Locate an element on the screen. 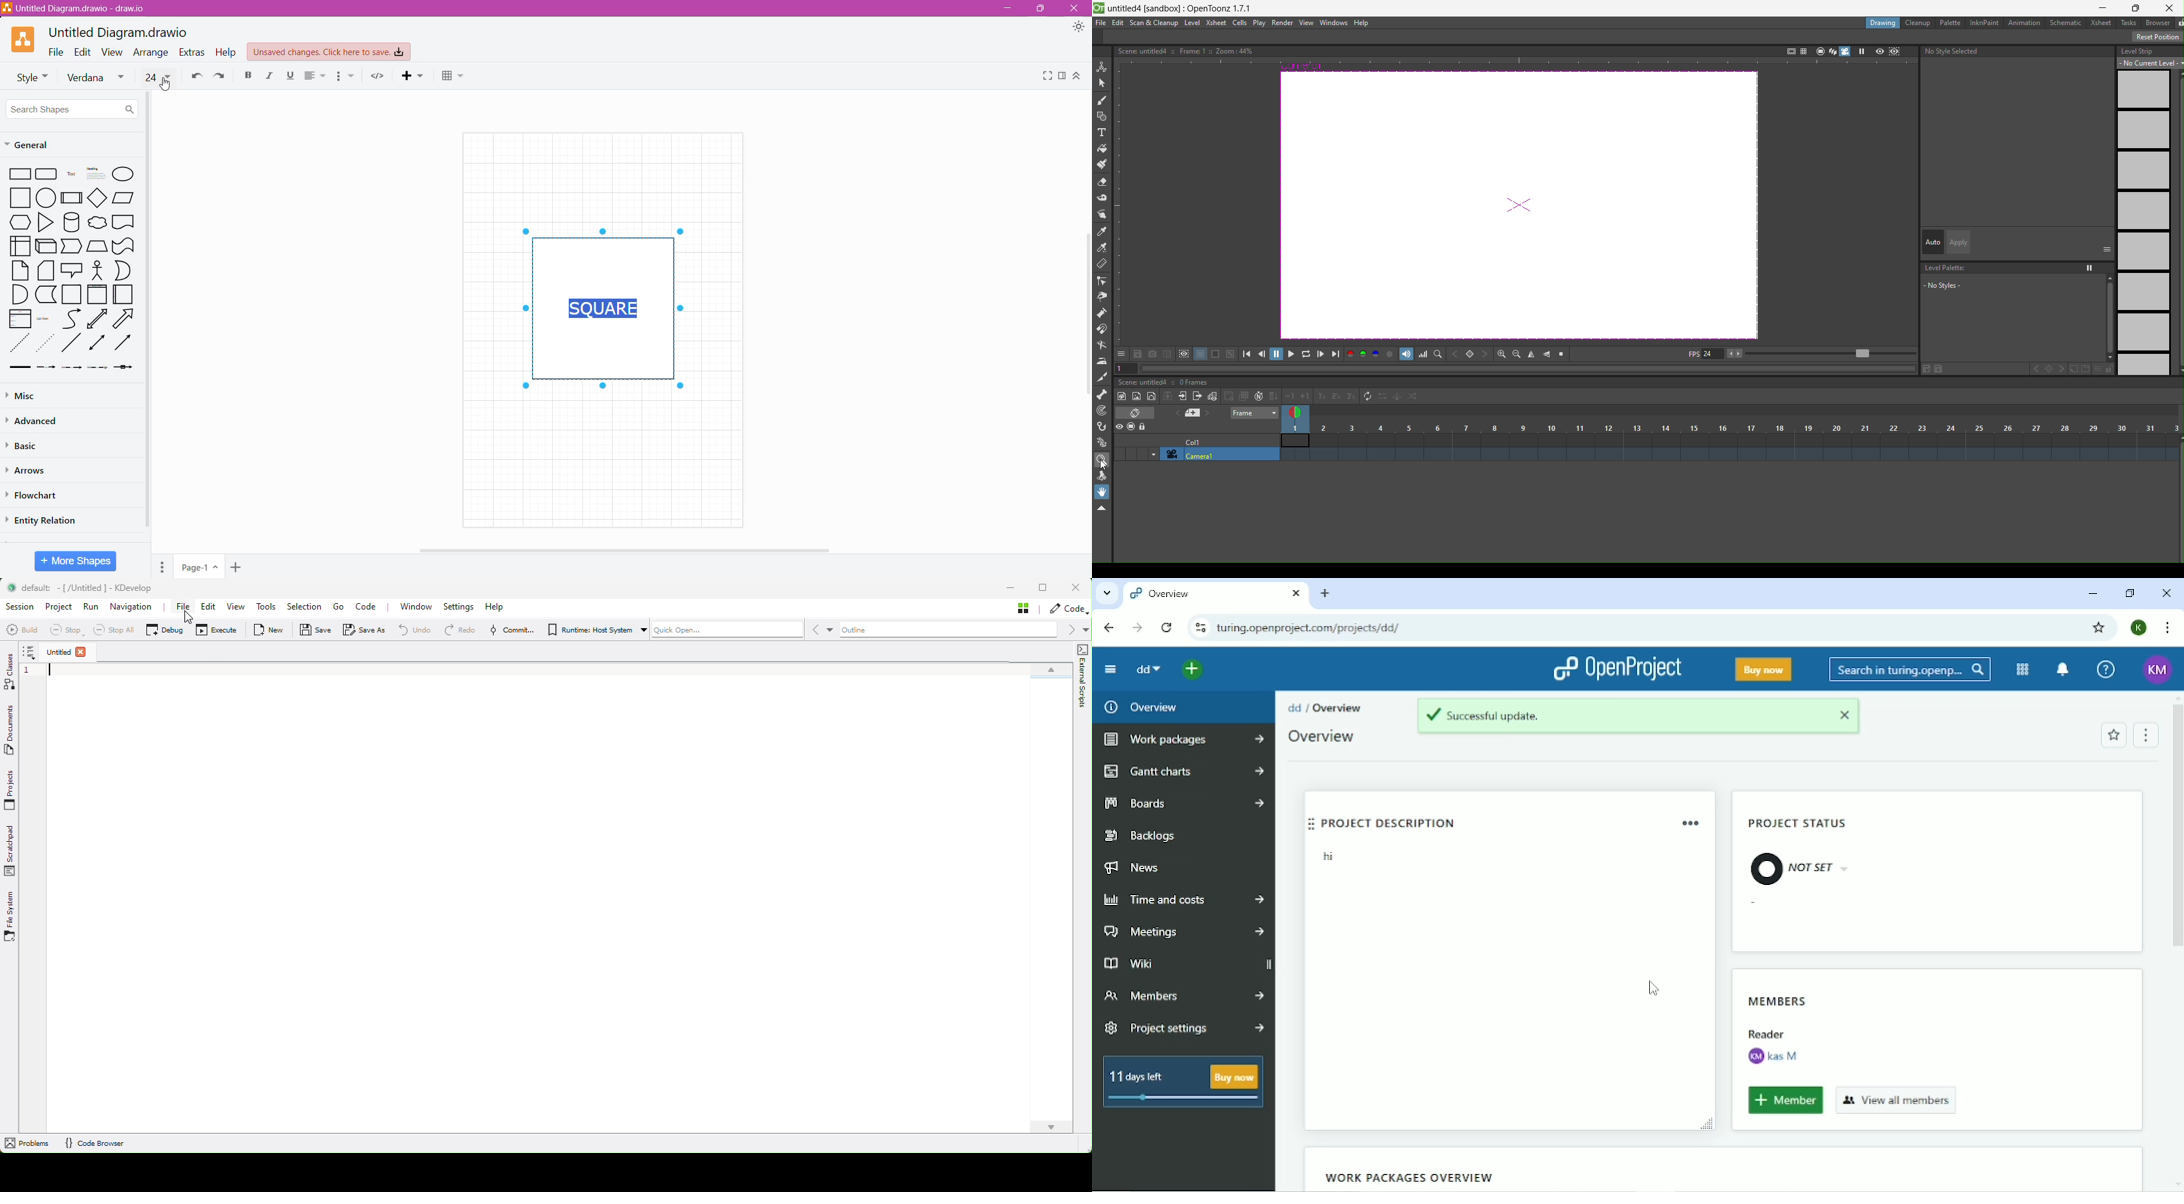 The height and width of the screenshot is (1204, 2184). Cursor on font size is located at coordinates (164, 86).